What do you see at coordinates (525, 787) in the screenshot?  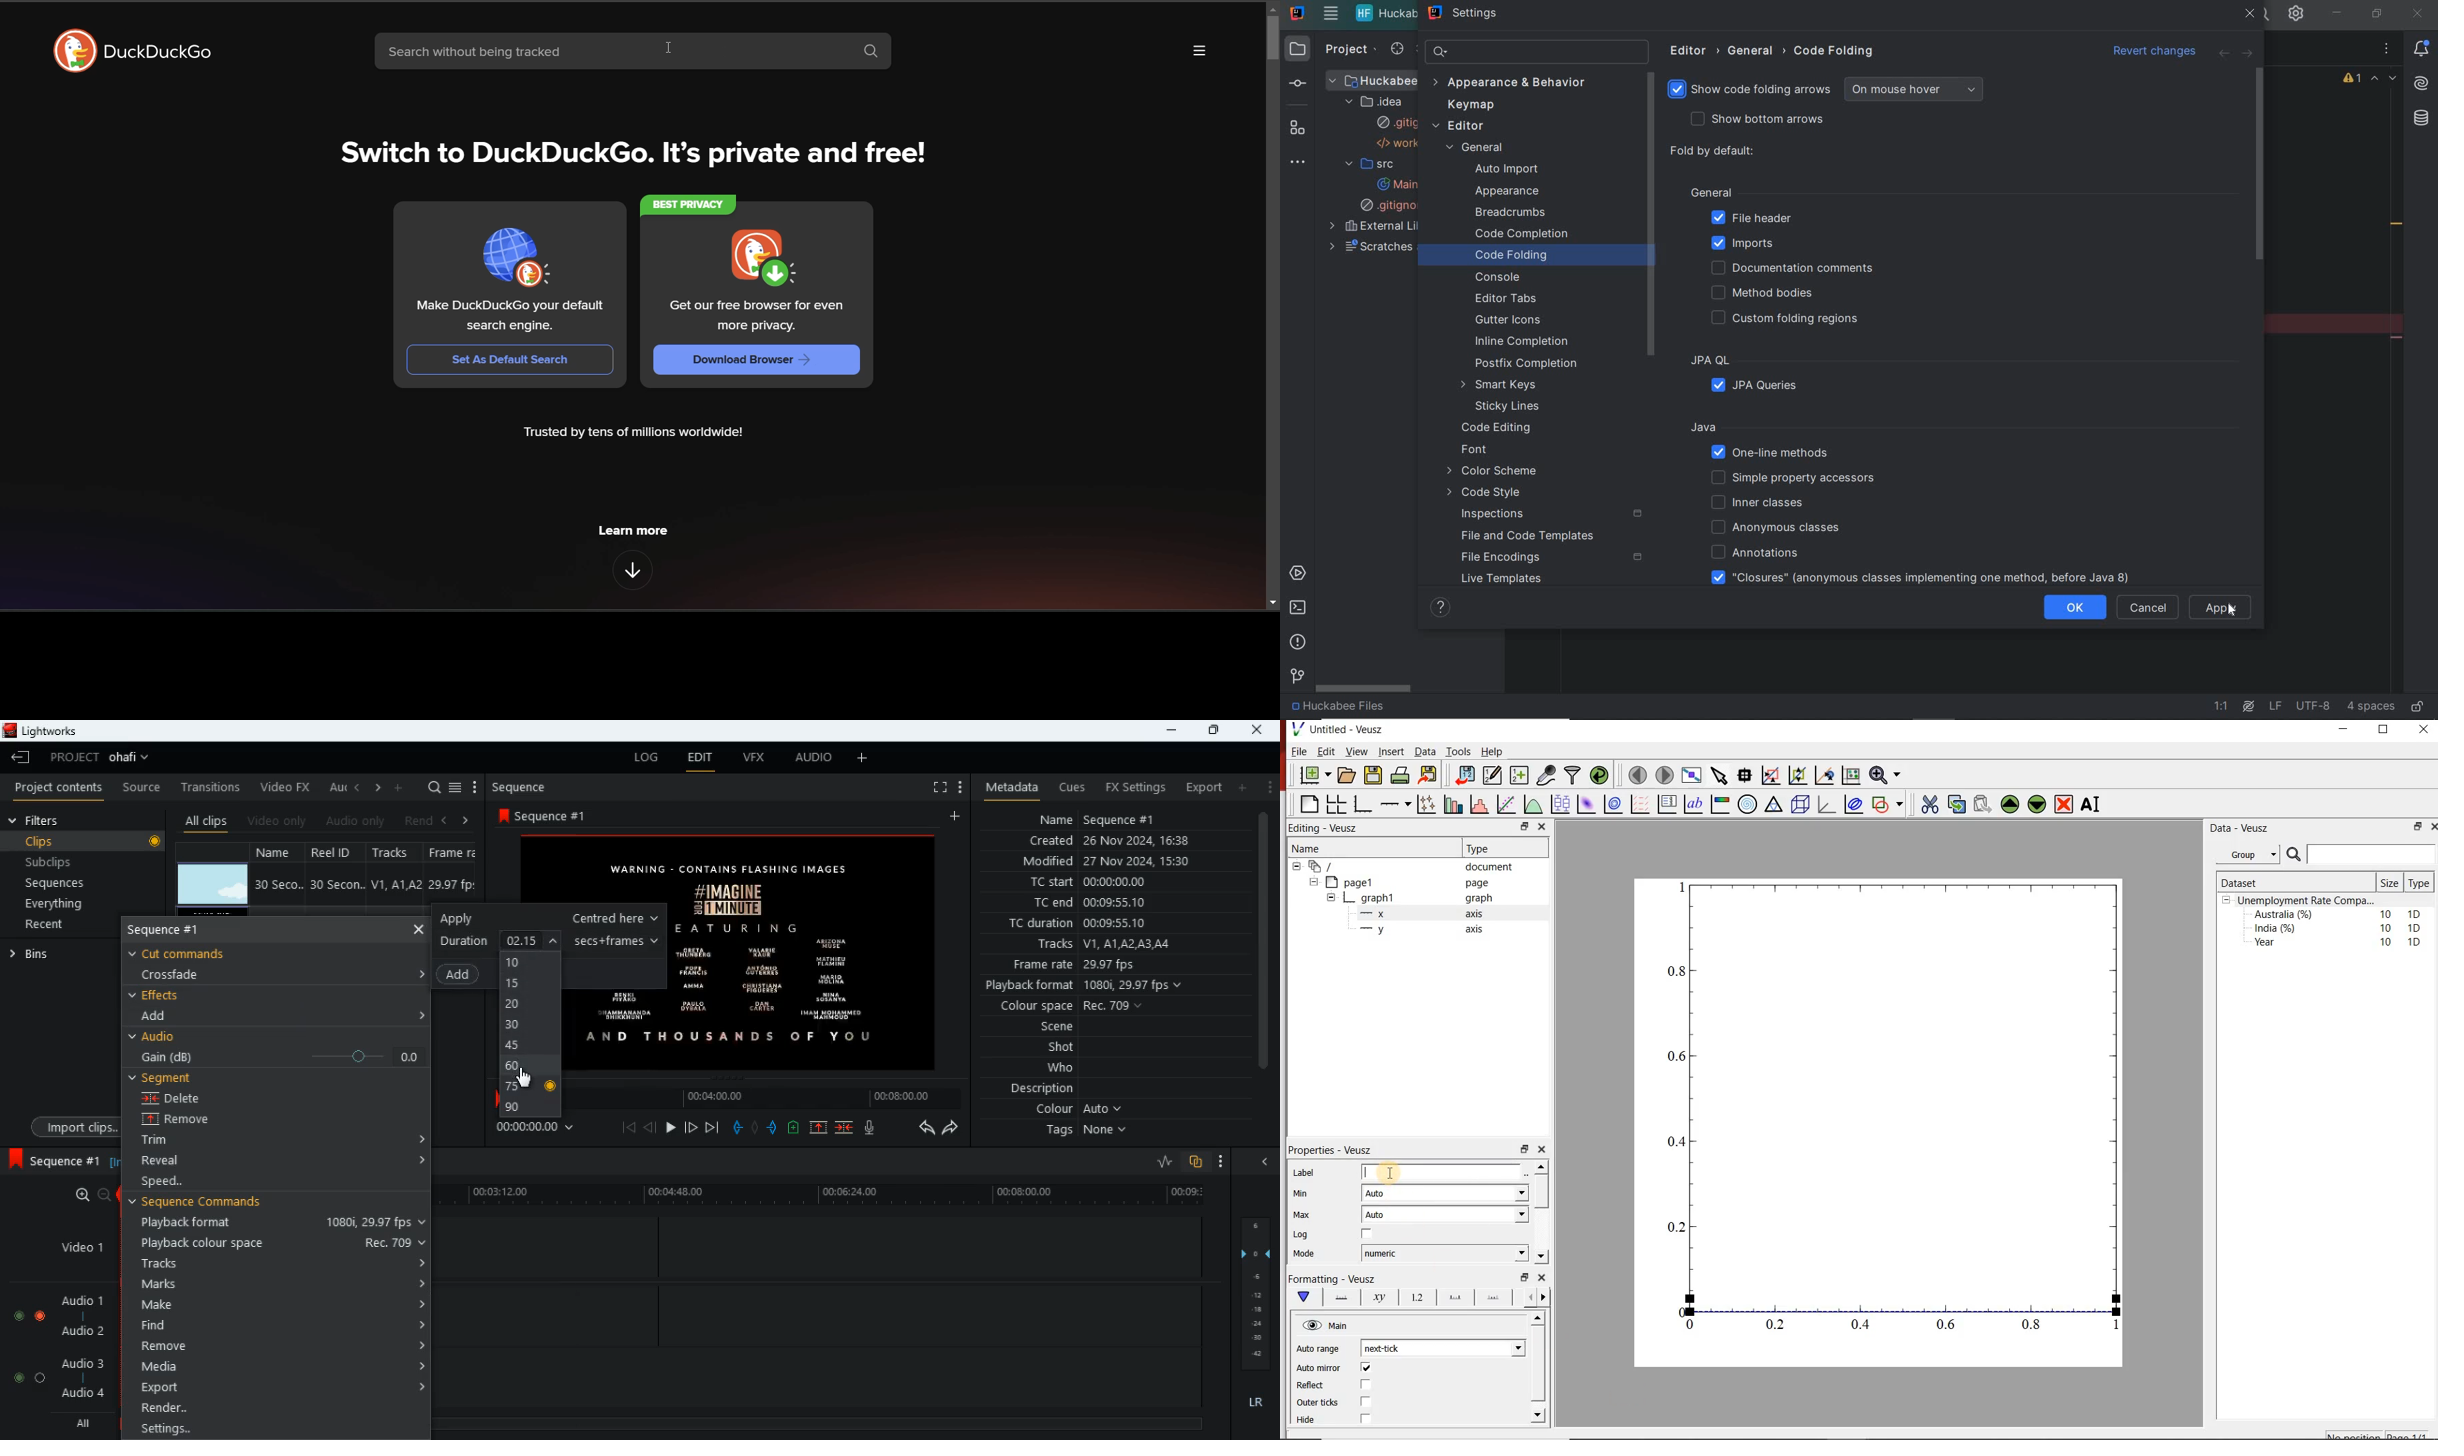 I see `sequence` at bounding box center [525, 787].